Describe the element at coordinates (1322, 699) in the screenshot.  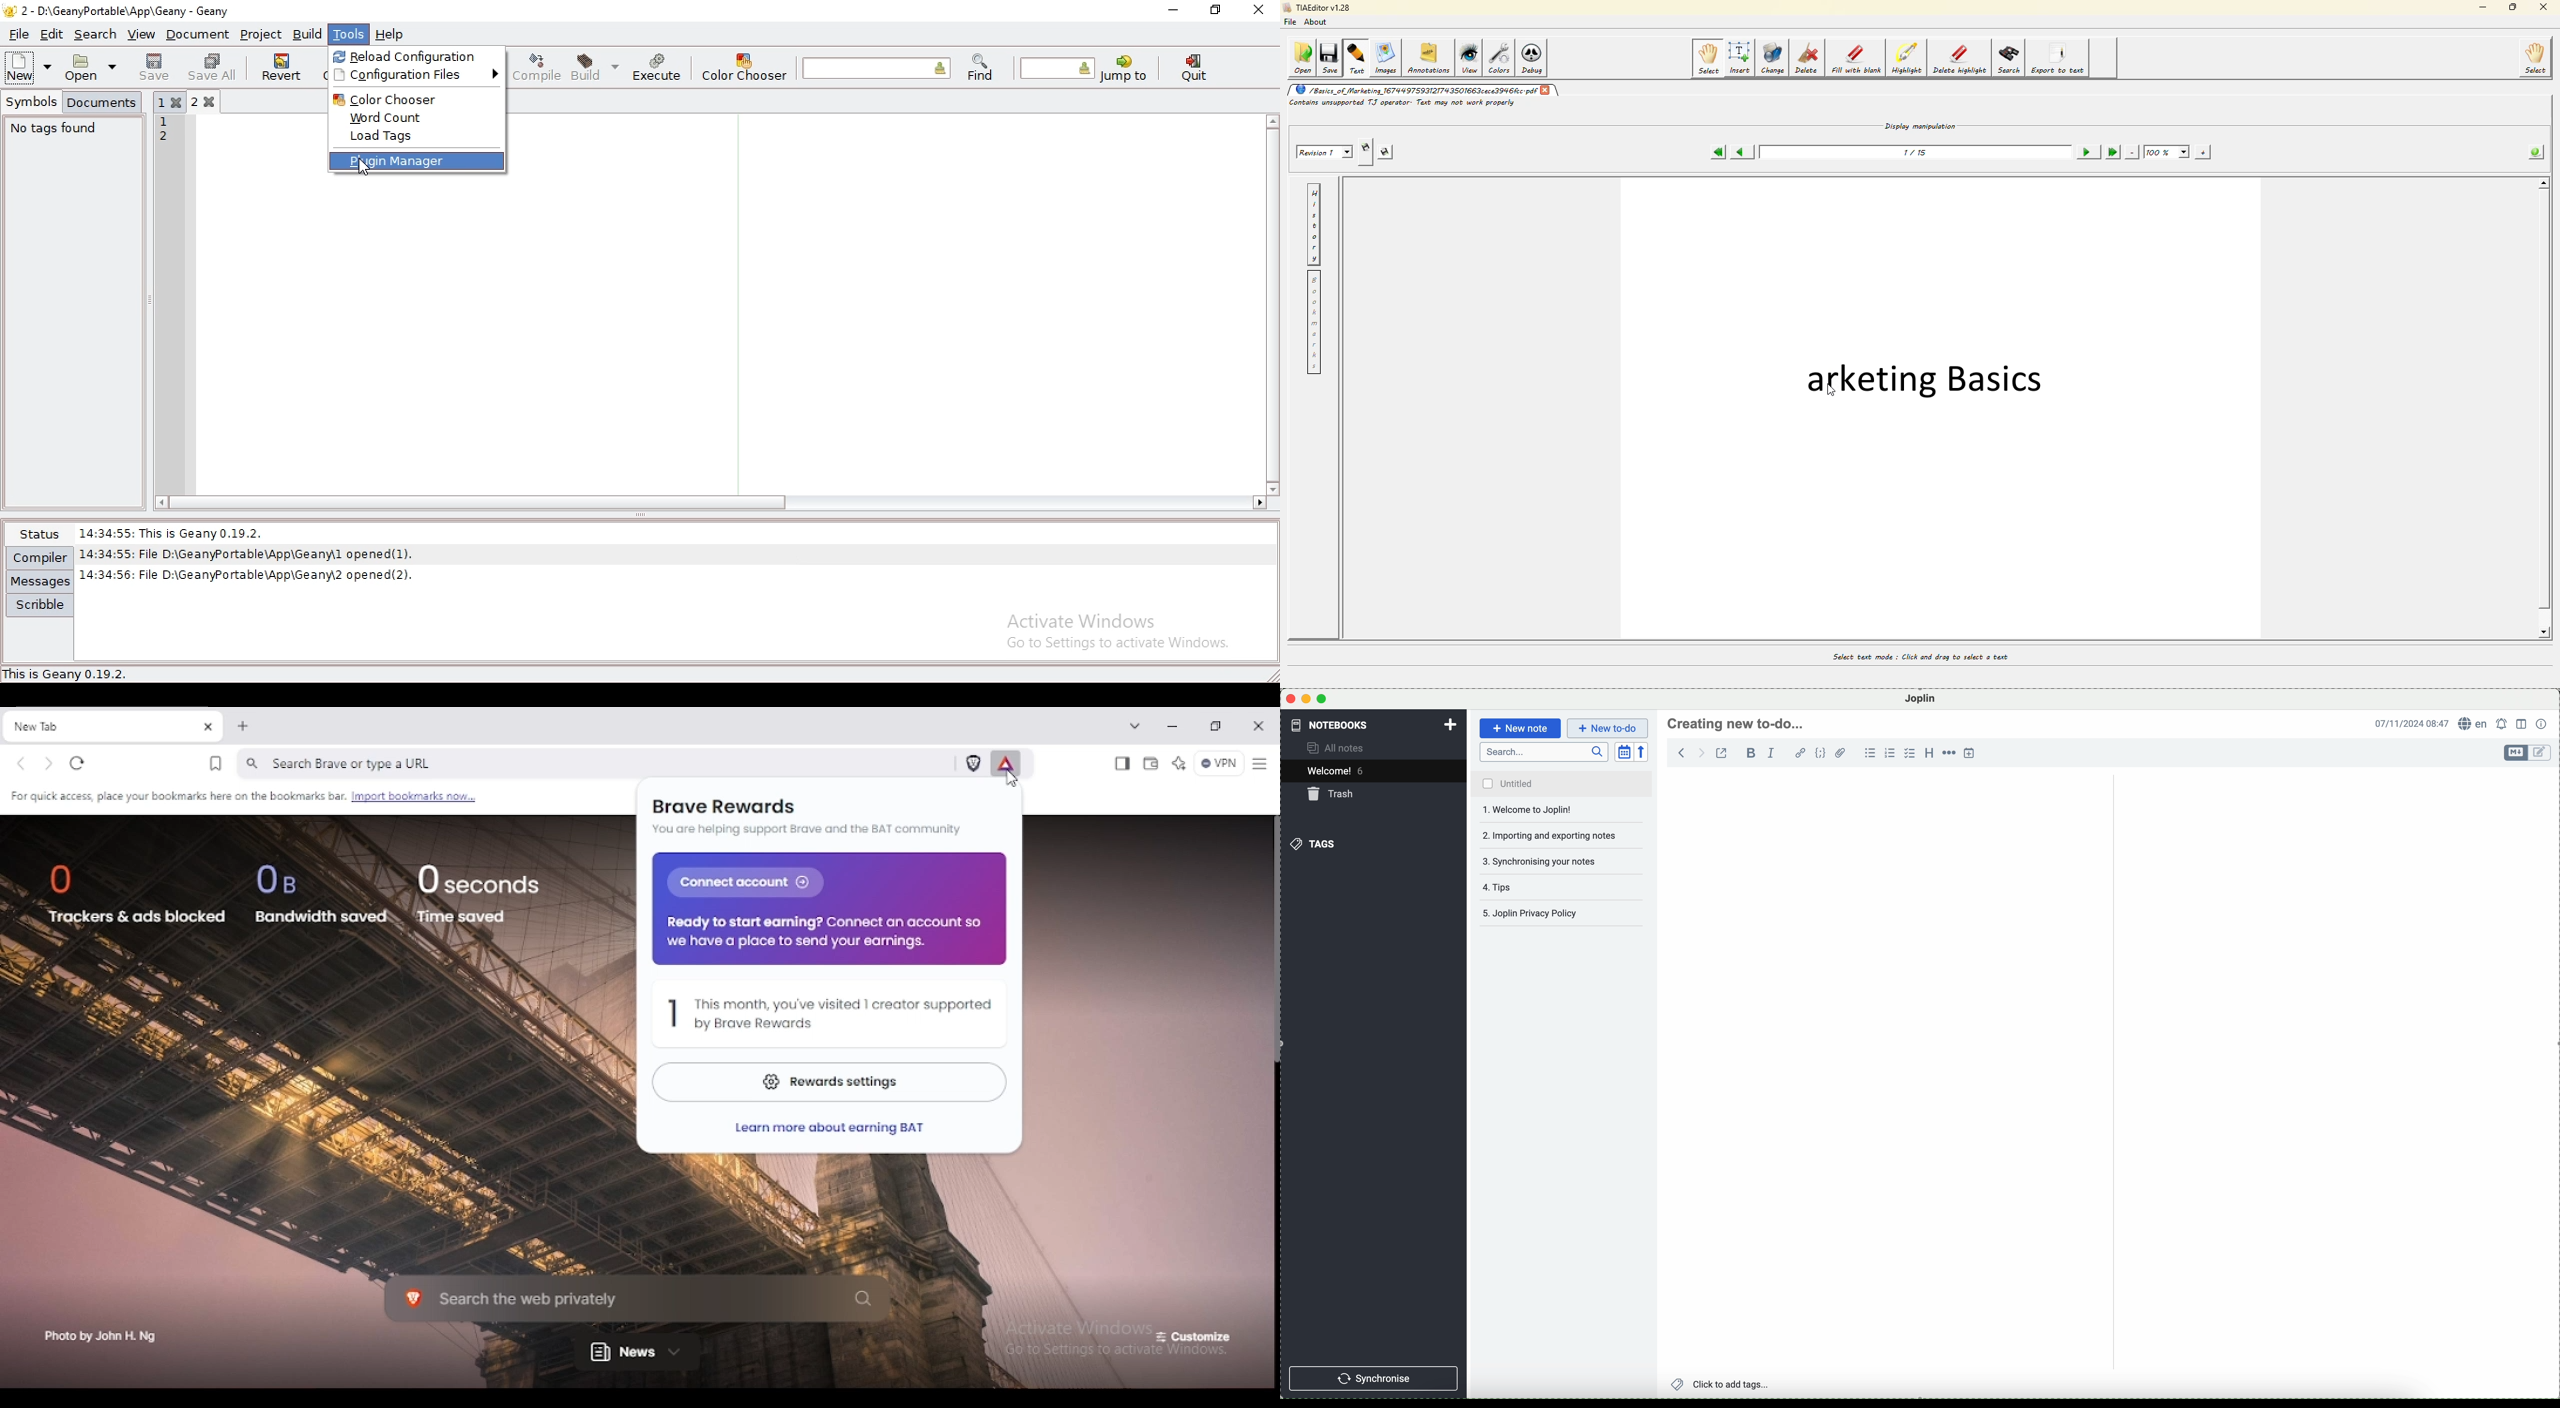
I see `maximize` at that location.